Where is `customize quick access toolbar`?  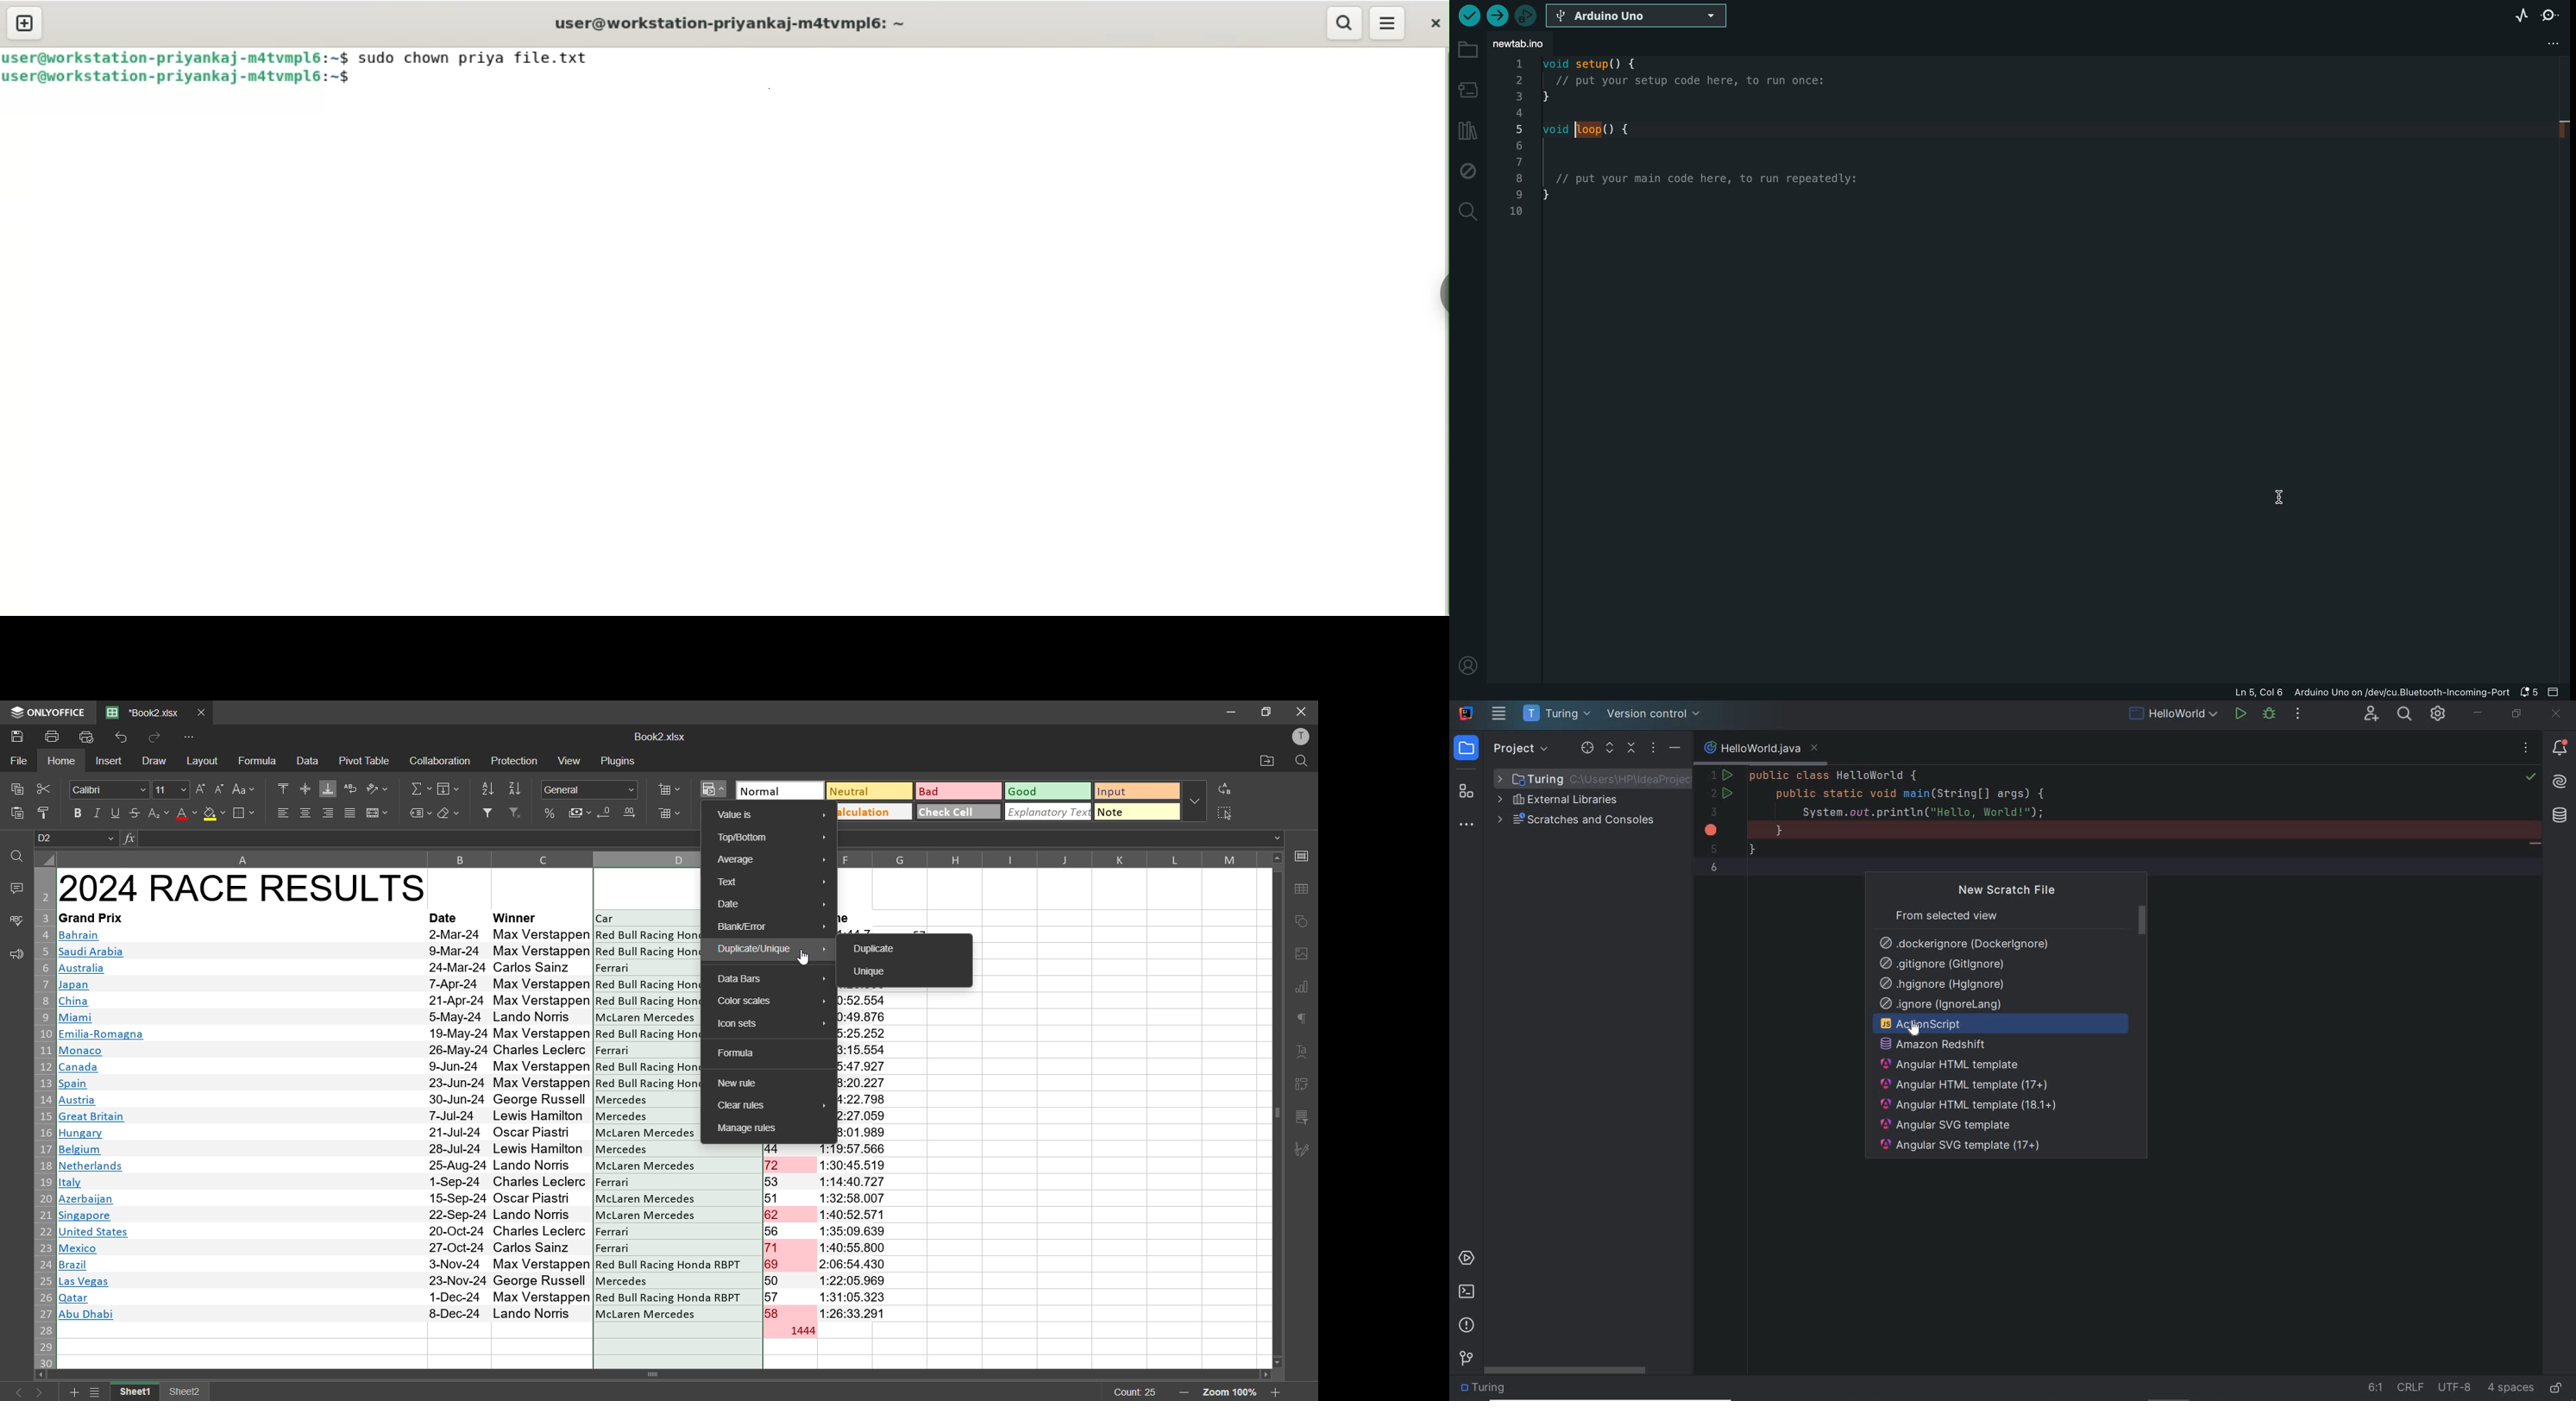
customize quick access toolbar is located at coordinates (192, 737).